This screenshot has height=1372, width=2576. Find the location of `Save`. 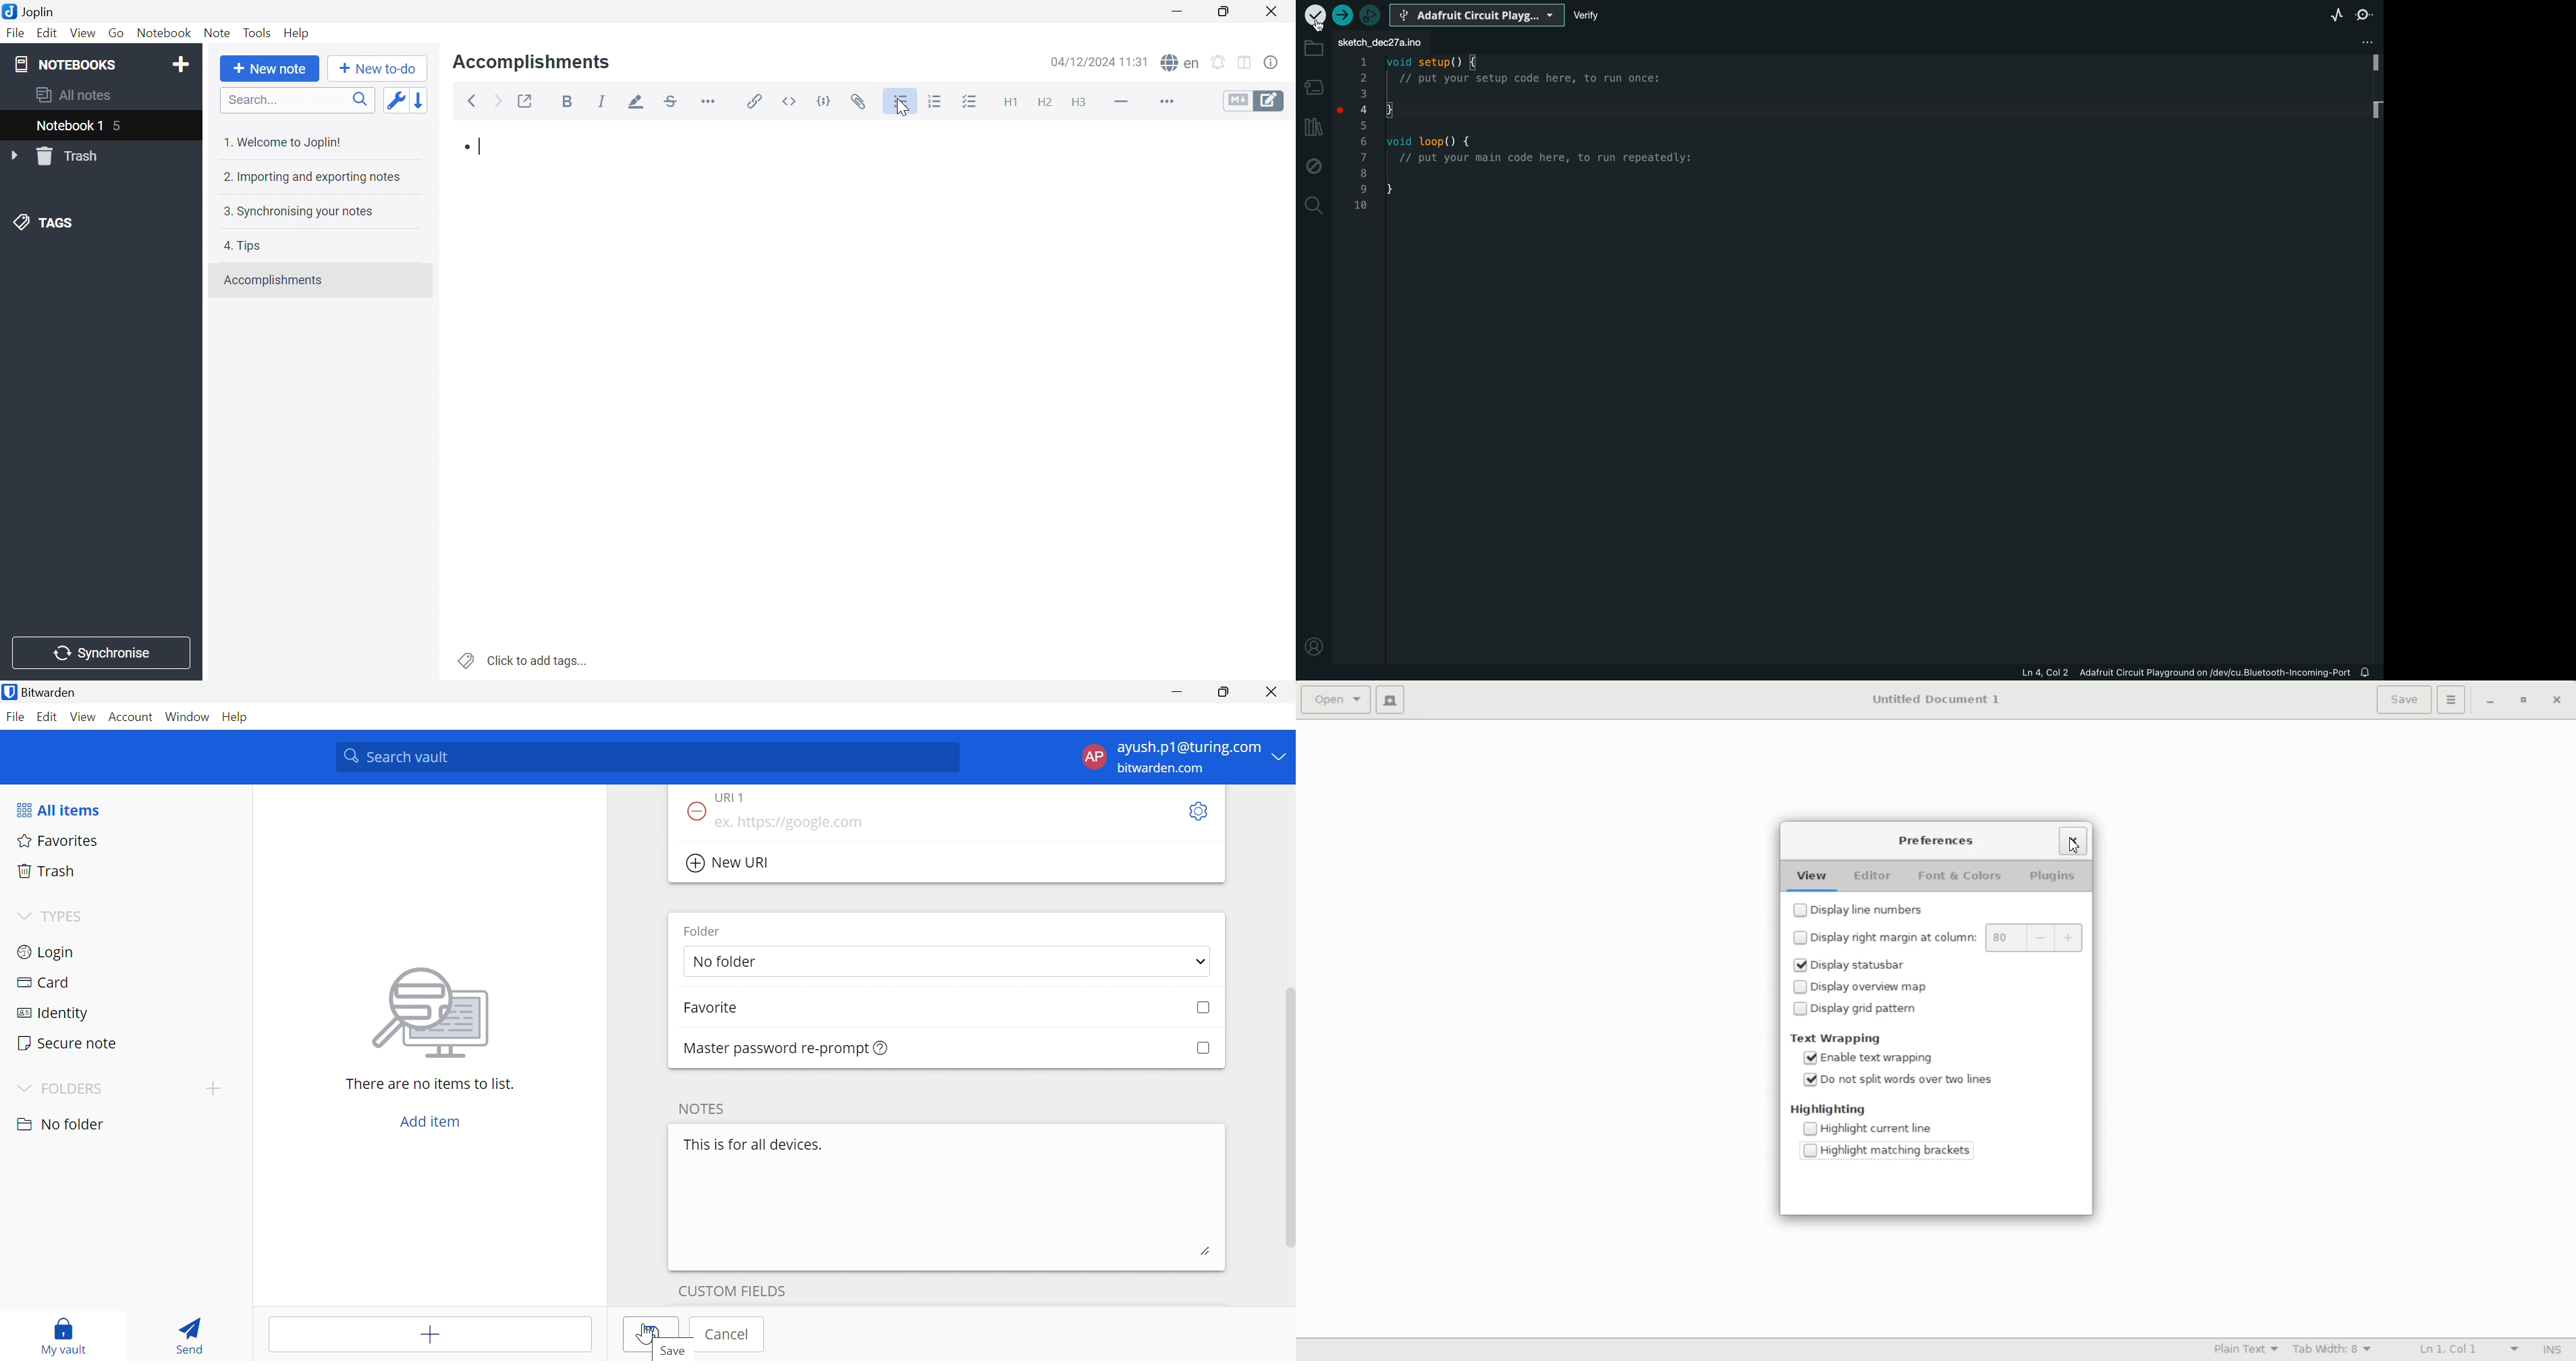

Save is located at coordinates (641, 1335).